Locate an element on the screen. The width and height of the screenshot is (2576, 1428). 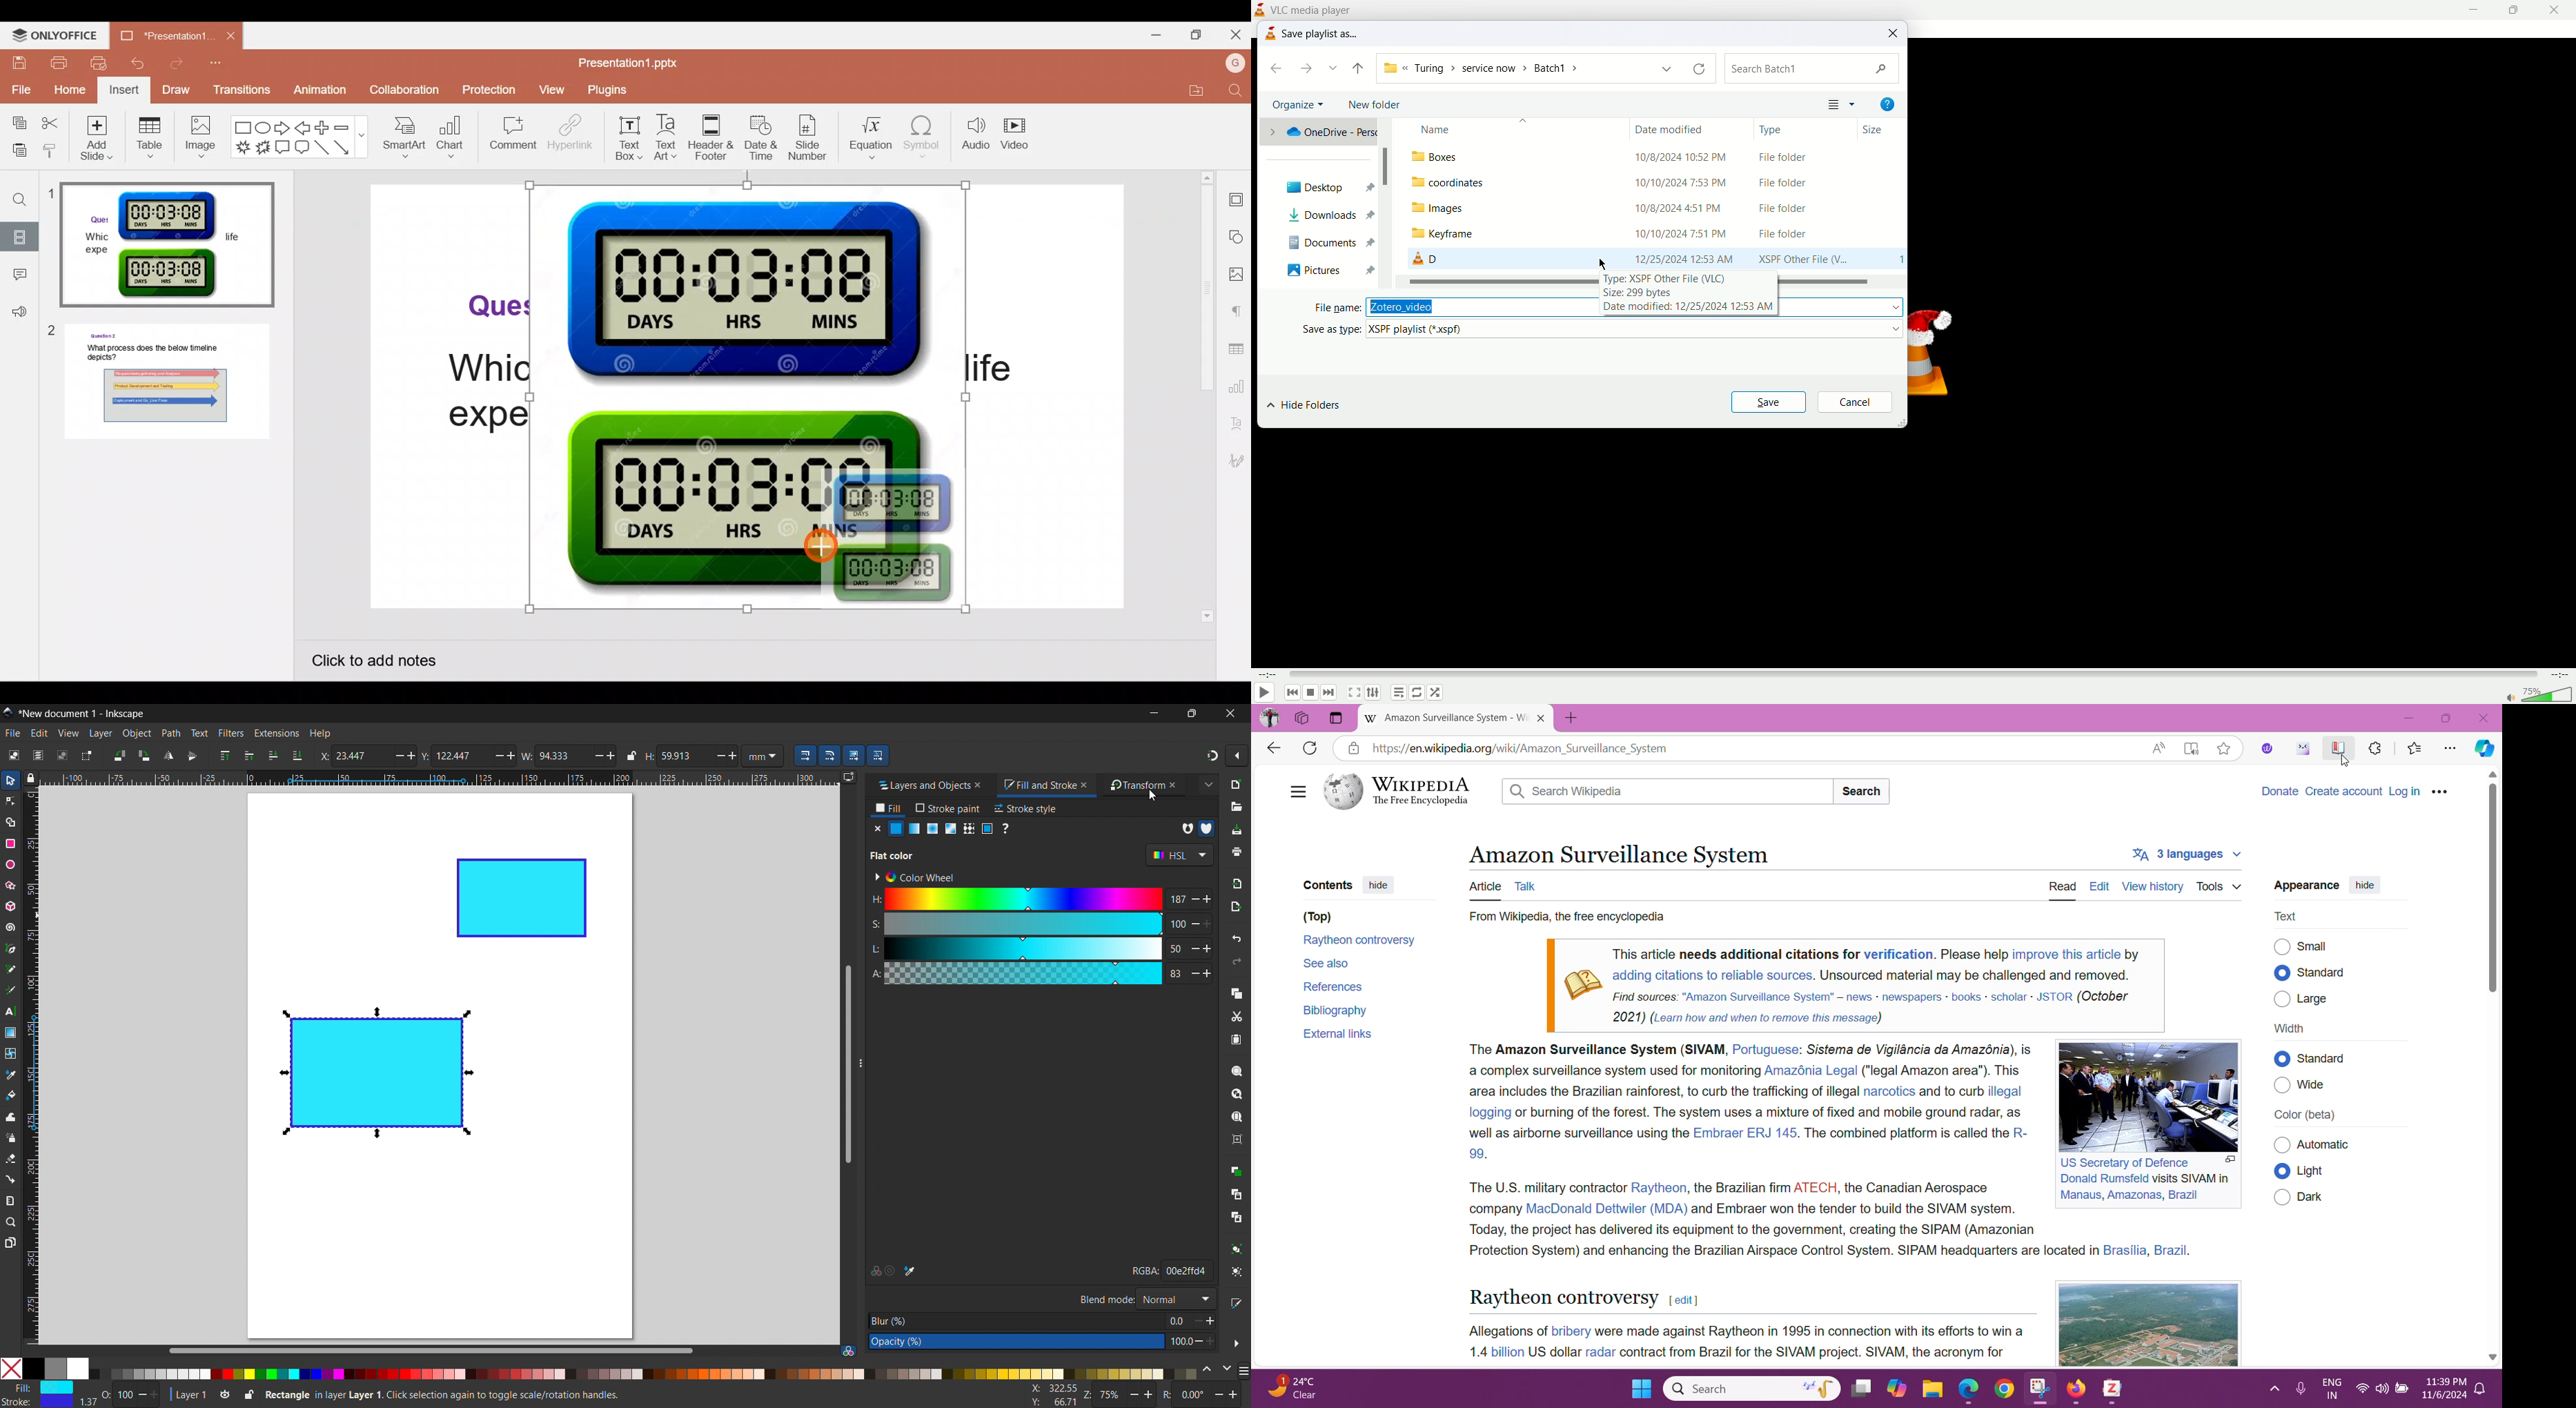
Portuguese is located at coordinates (1765, 1050).